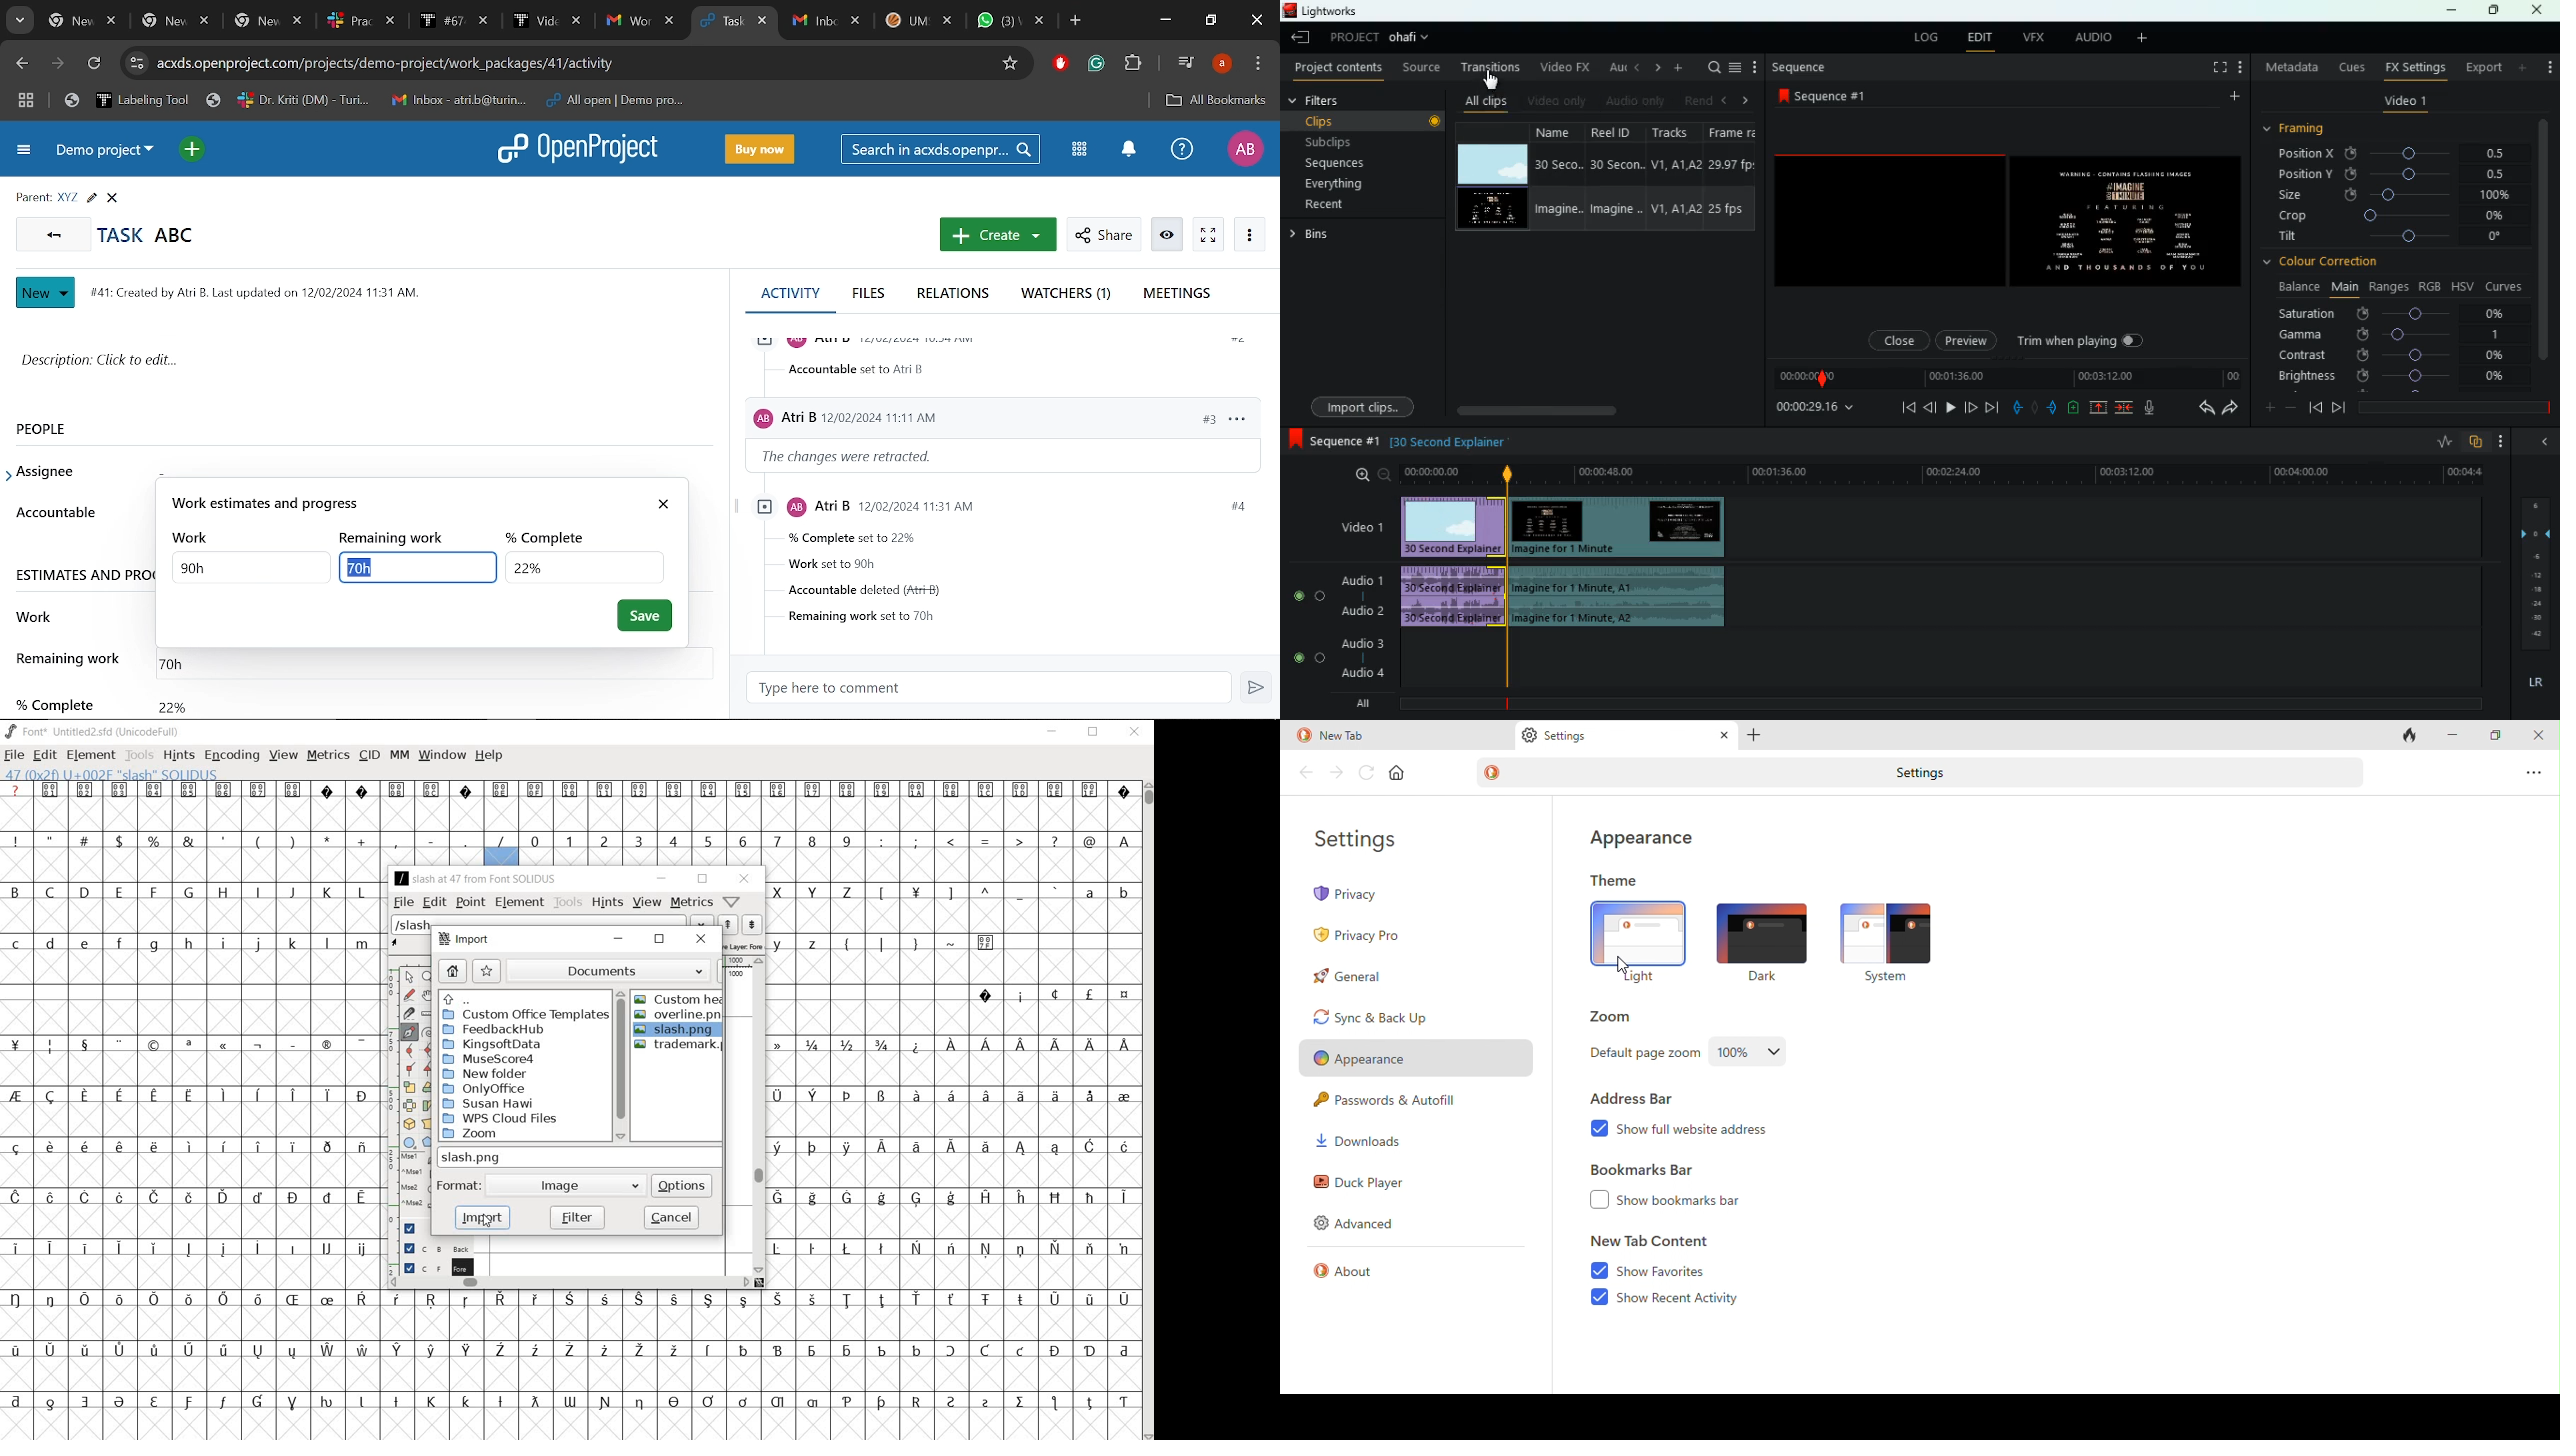 This screenshot has width=2576, height=1456. Describe the element at coordinates (139, 756) in the screenshot. I see `TOOLS` at that location.